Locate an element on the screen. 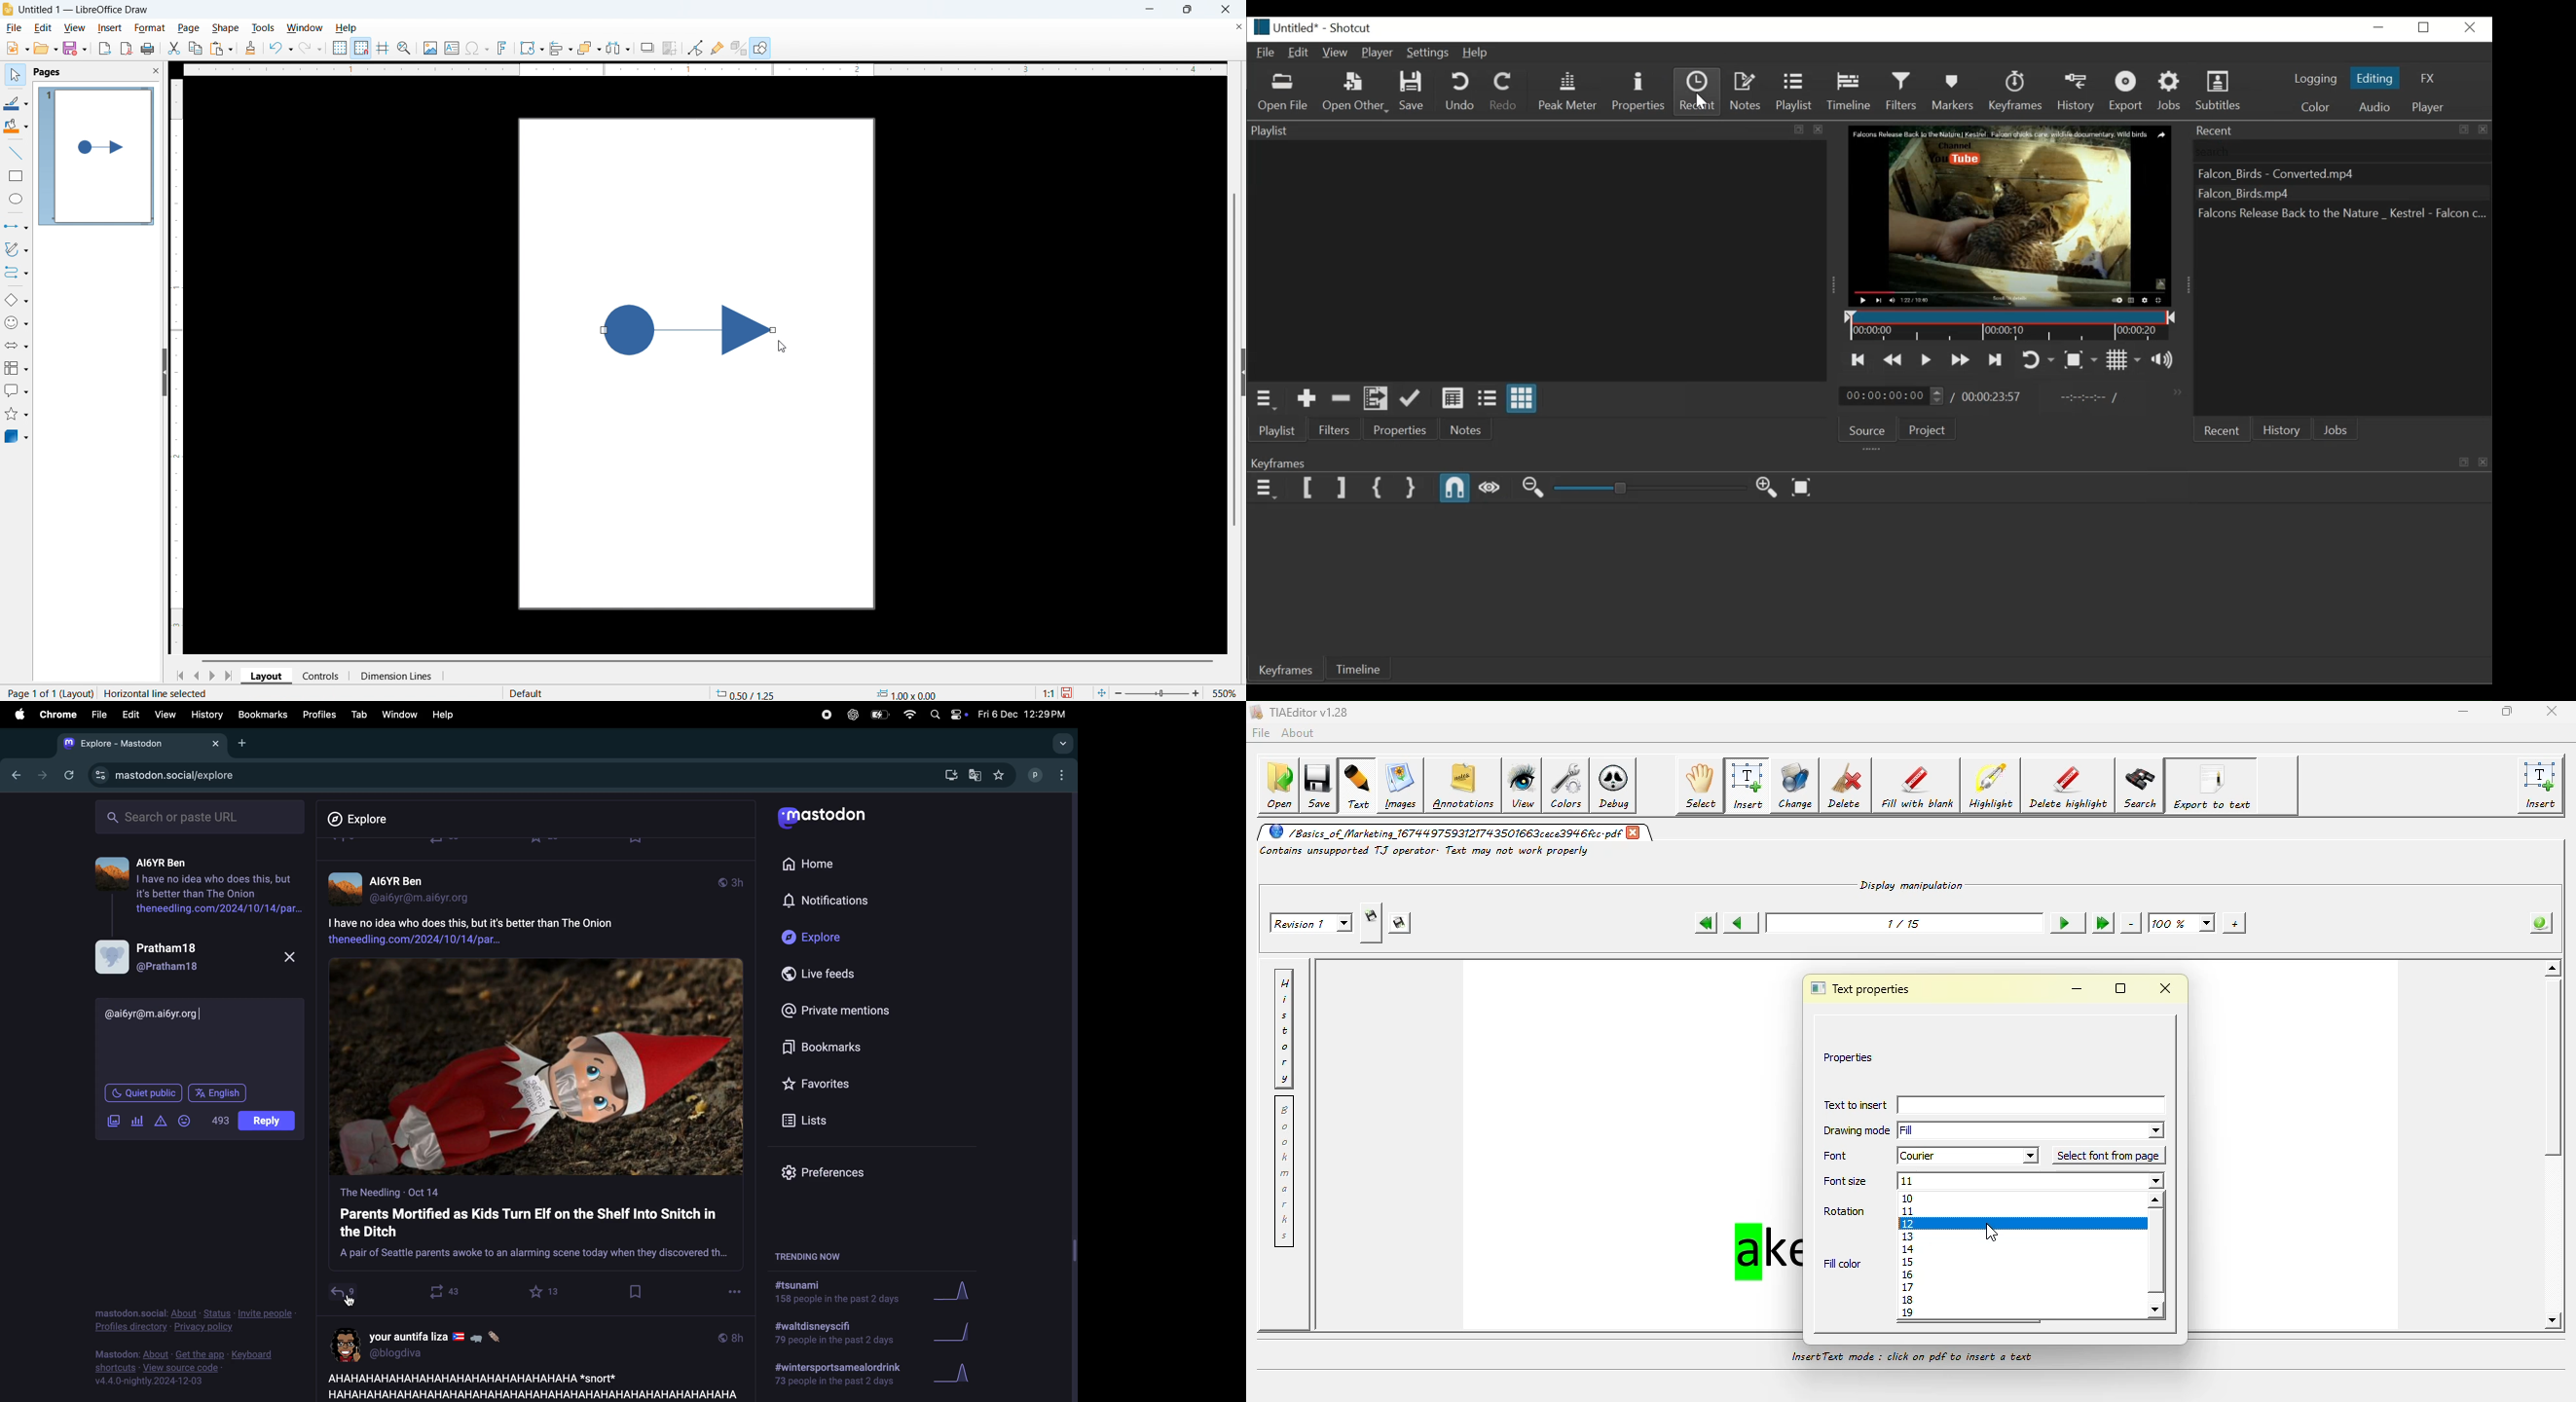 This screenshot has height=1428, width=2576. player is located at coordinates (2431, 108).